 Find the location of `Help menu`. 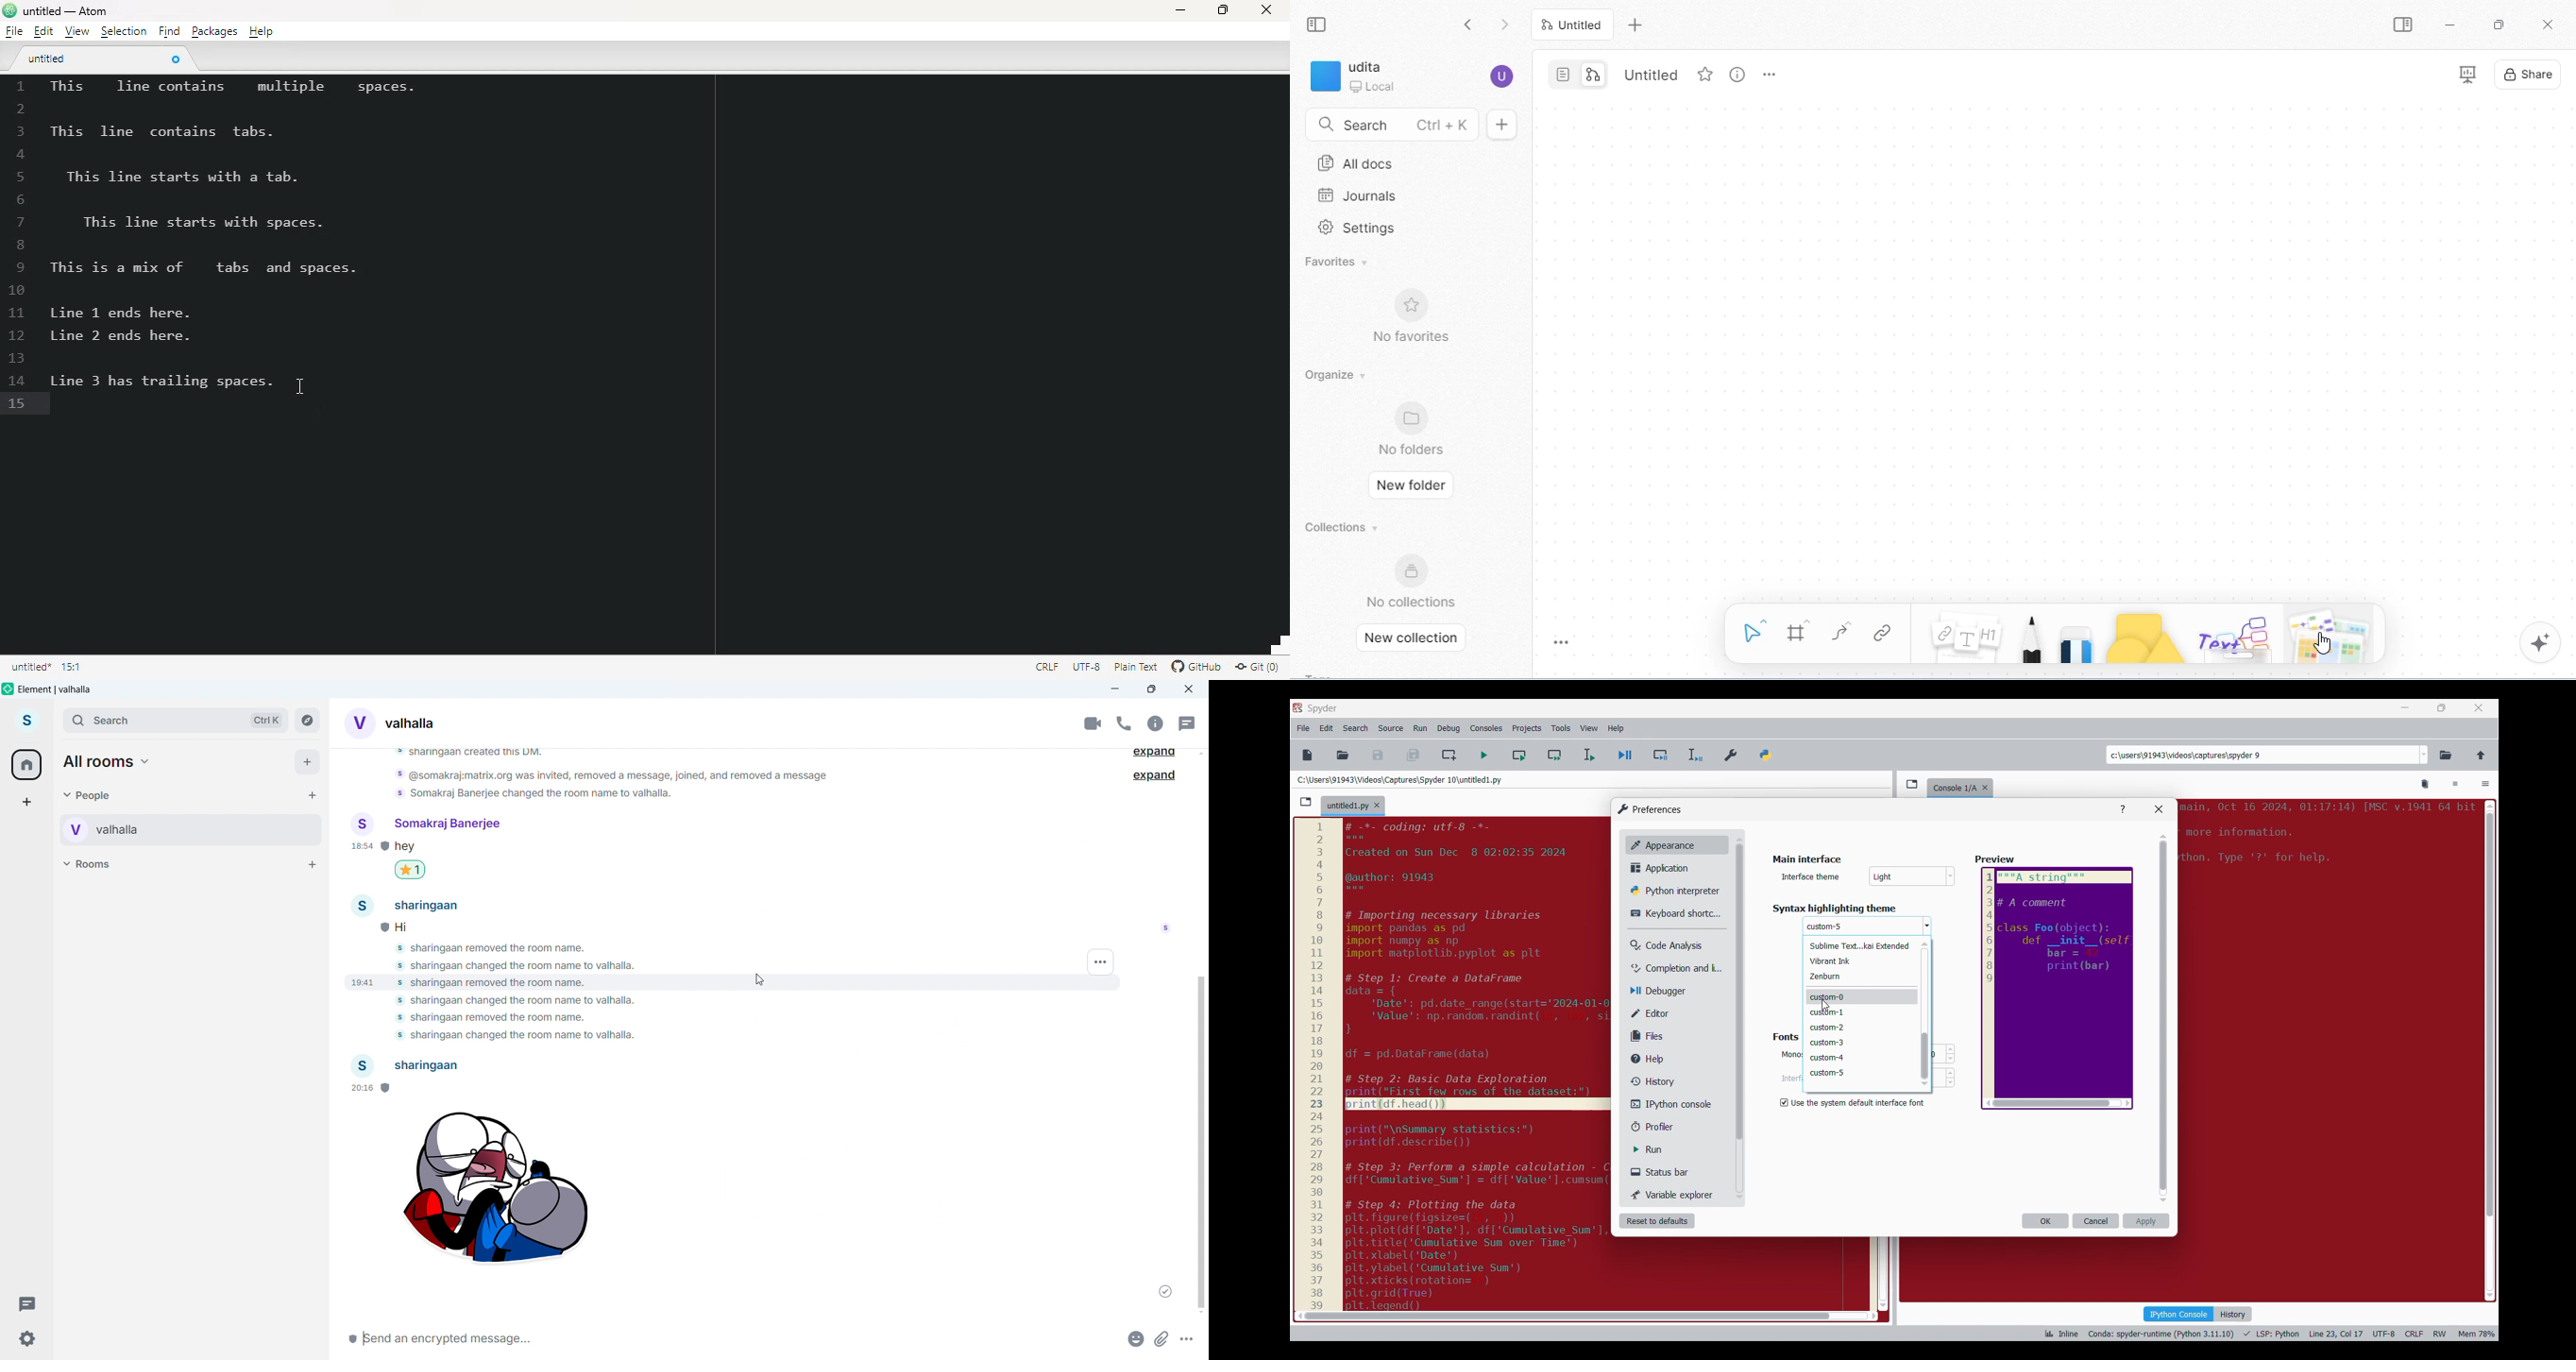

Help menu is located at coordinates (1615, 728).